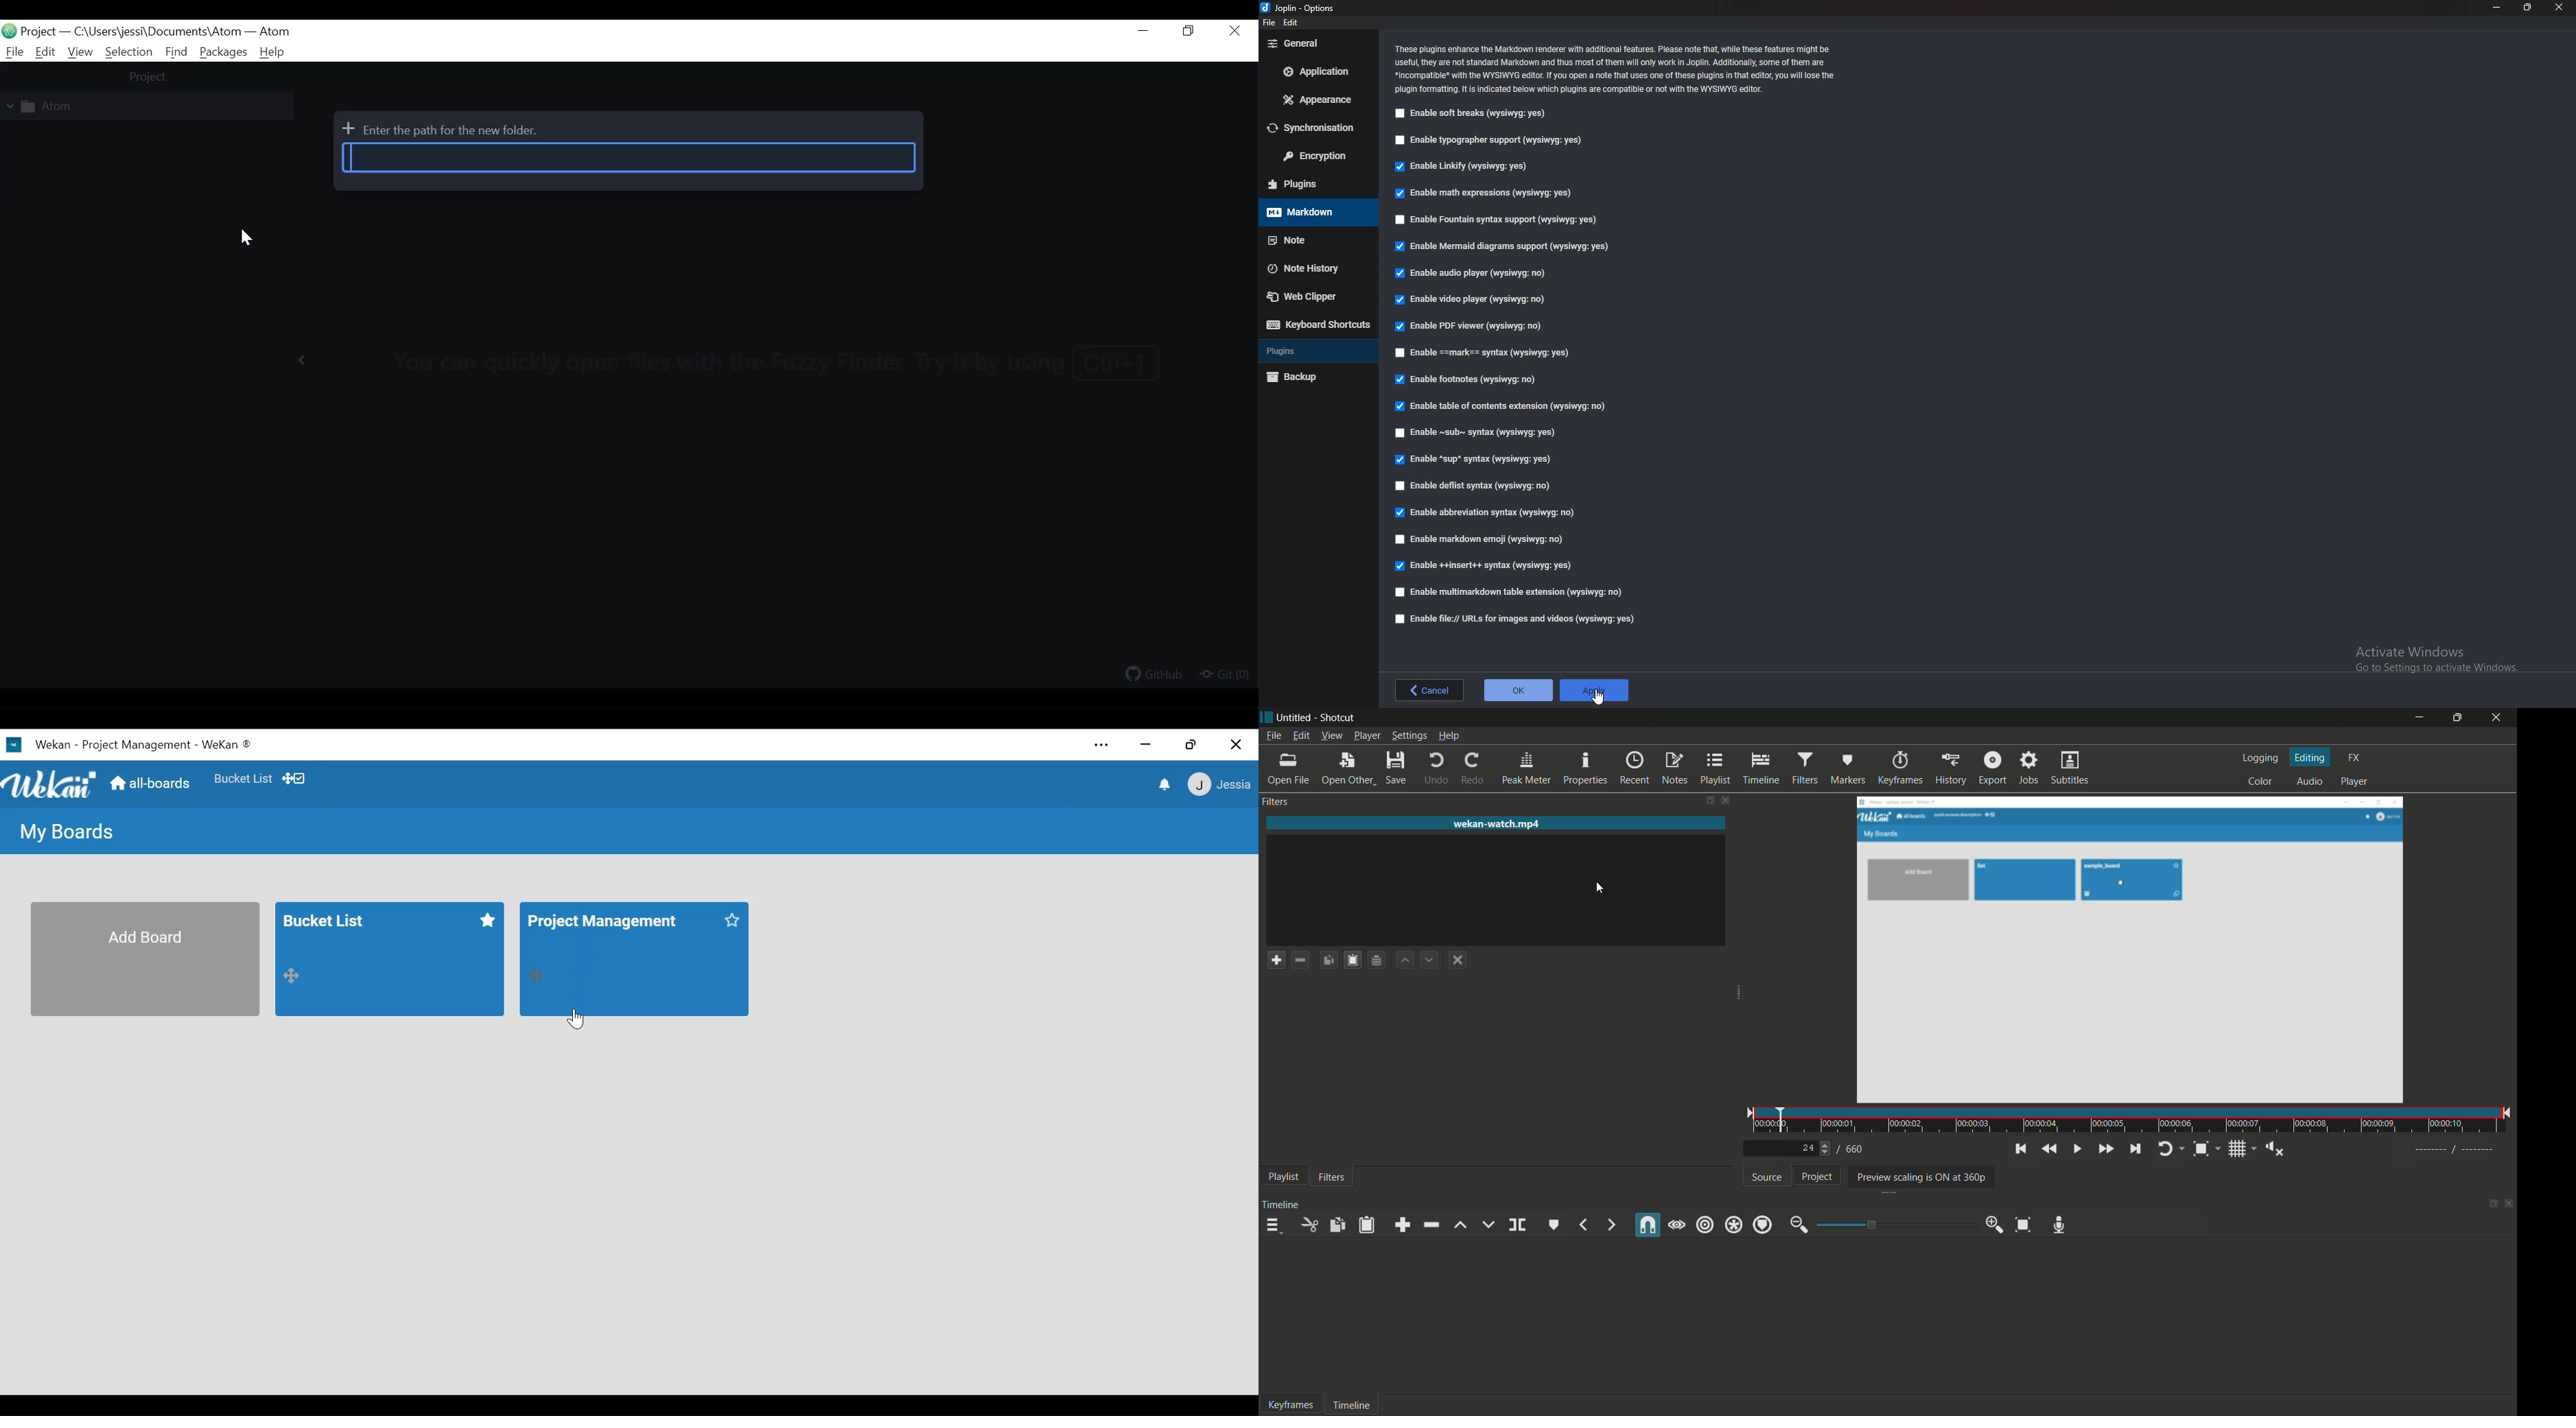 Image resolution: width=2576 pixels, height=1428 pixels. What do you see at coordinates (2420, 717) in the screenshot?
I see `minimize` at bounding box center [2420, 717].